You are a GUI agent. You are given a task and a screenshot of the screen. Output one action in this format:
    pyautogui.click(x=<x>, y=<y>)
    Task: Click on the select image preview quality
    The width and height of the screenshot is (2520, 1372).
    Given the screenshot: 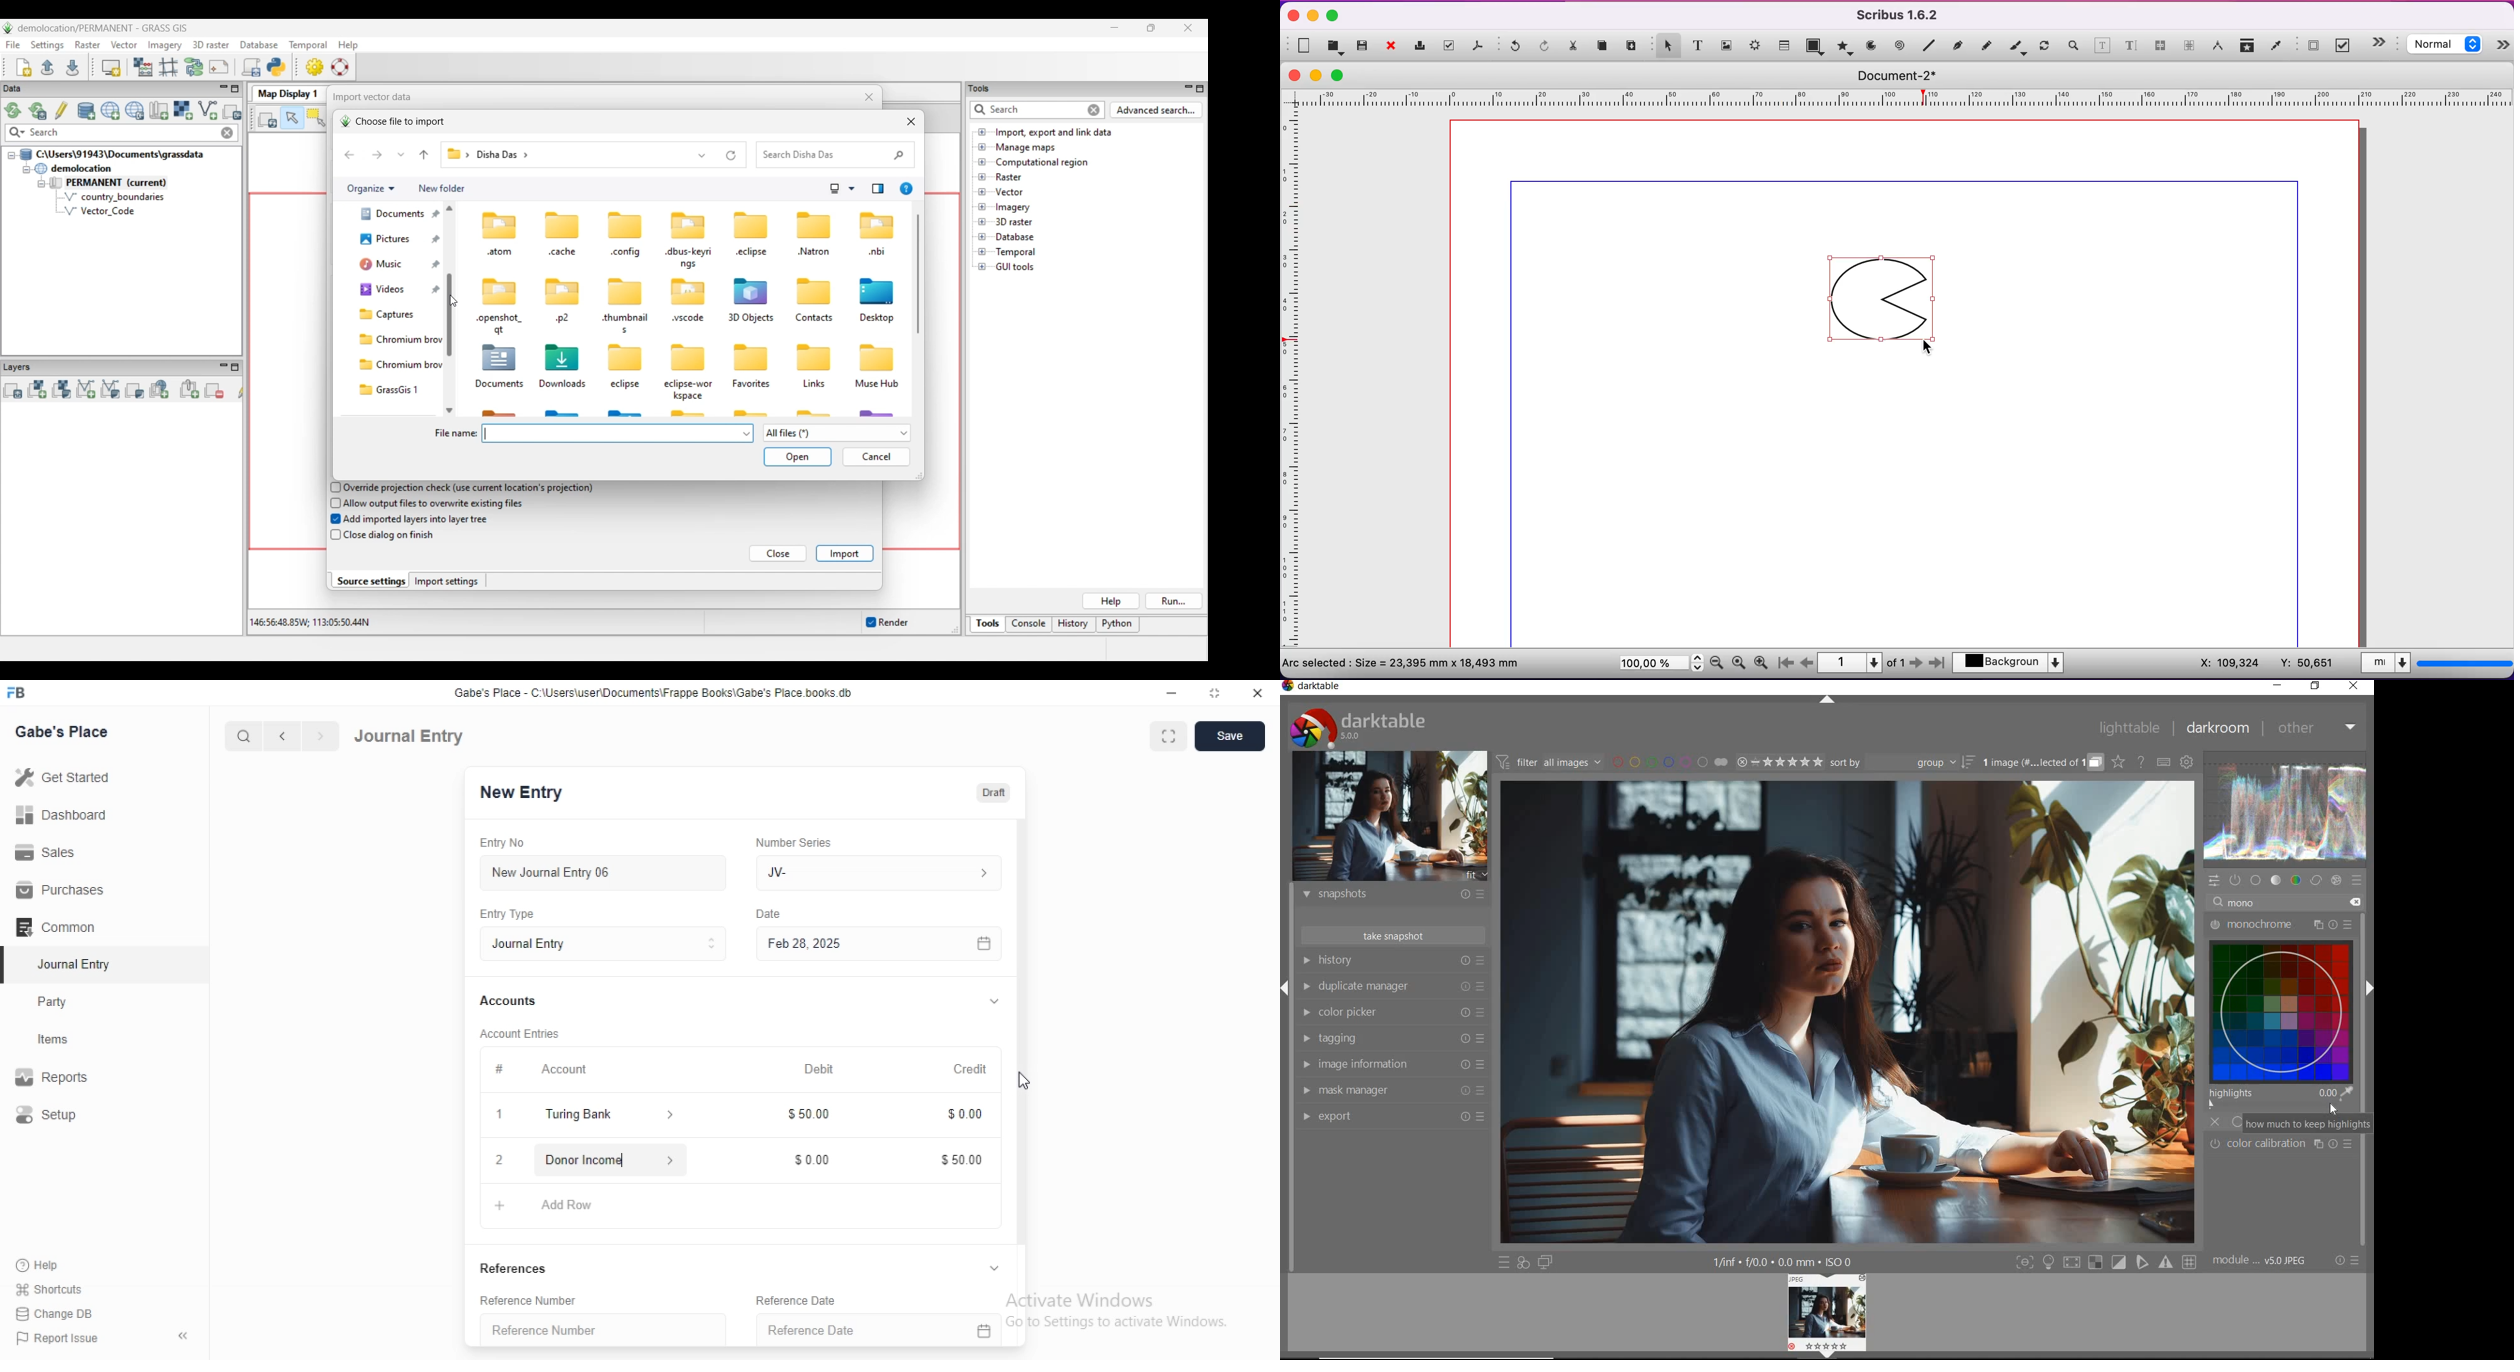 What is the action you would take?
    pyautogui.click(x=2448, y=46)
    